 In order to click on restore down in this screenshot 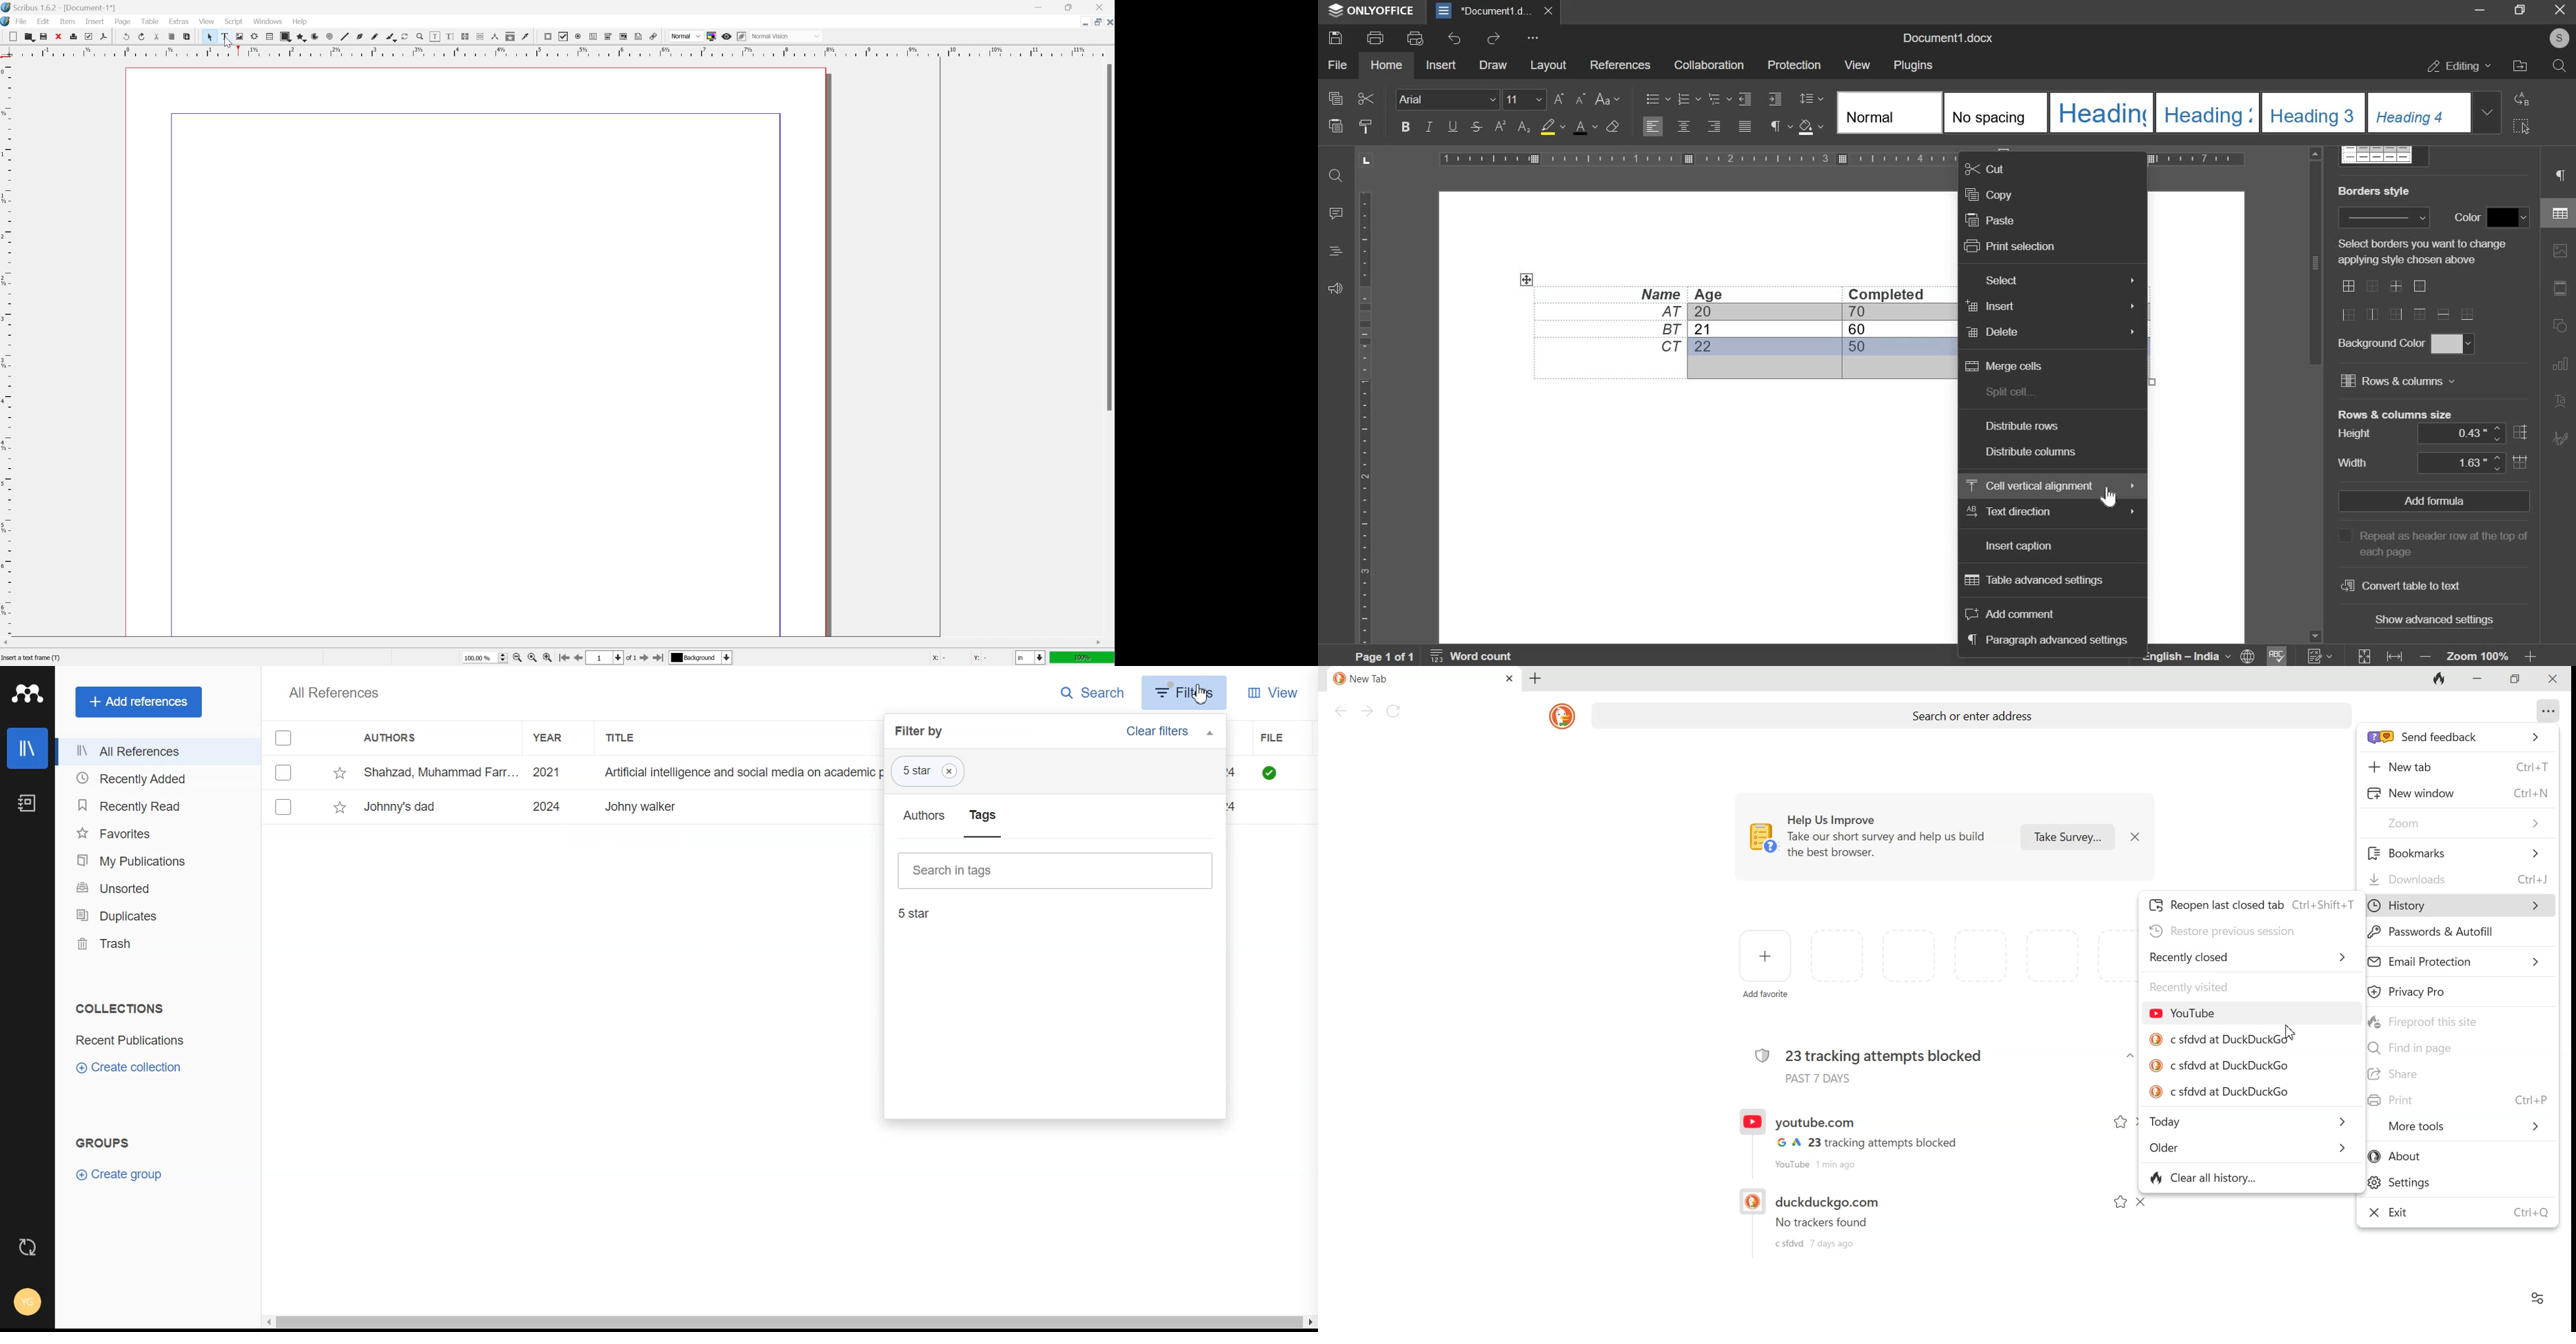, I will do `click(1093, 22)`.